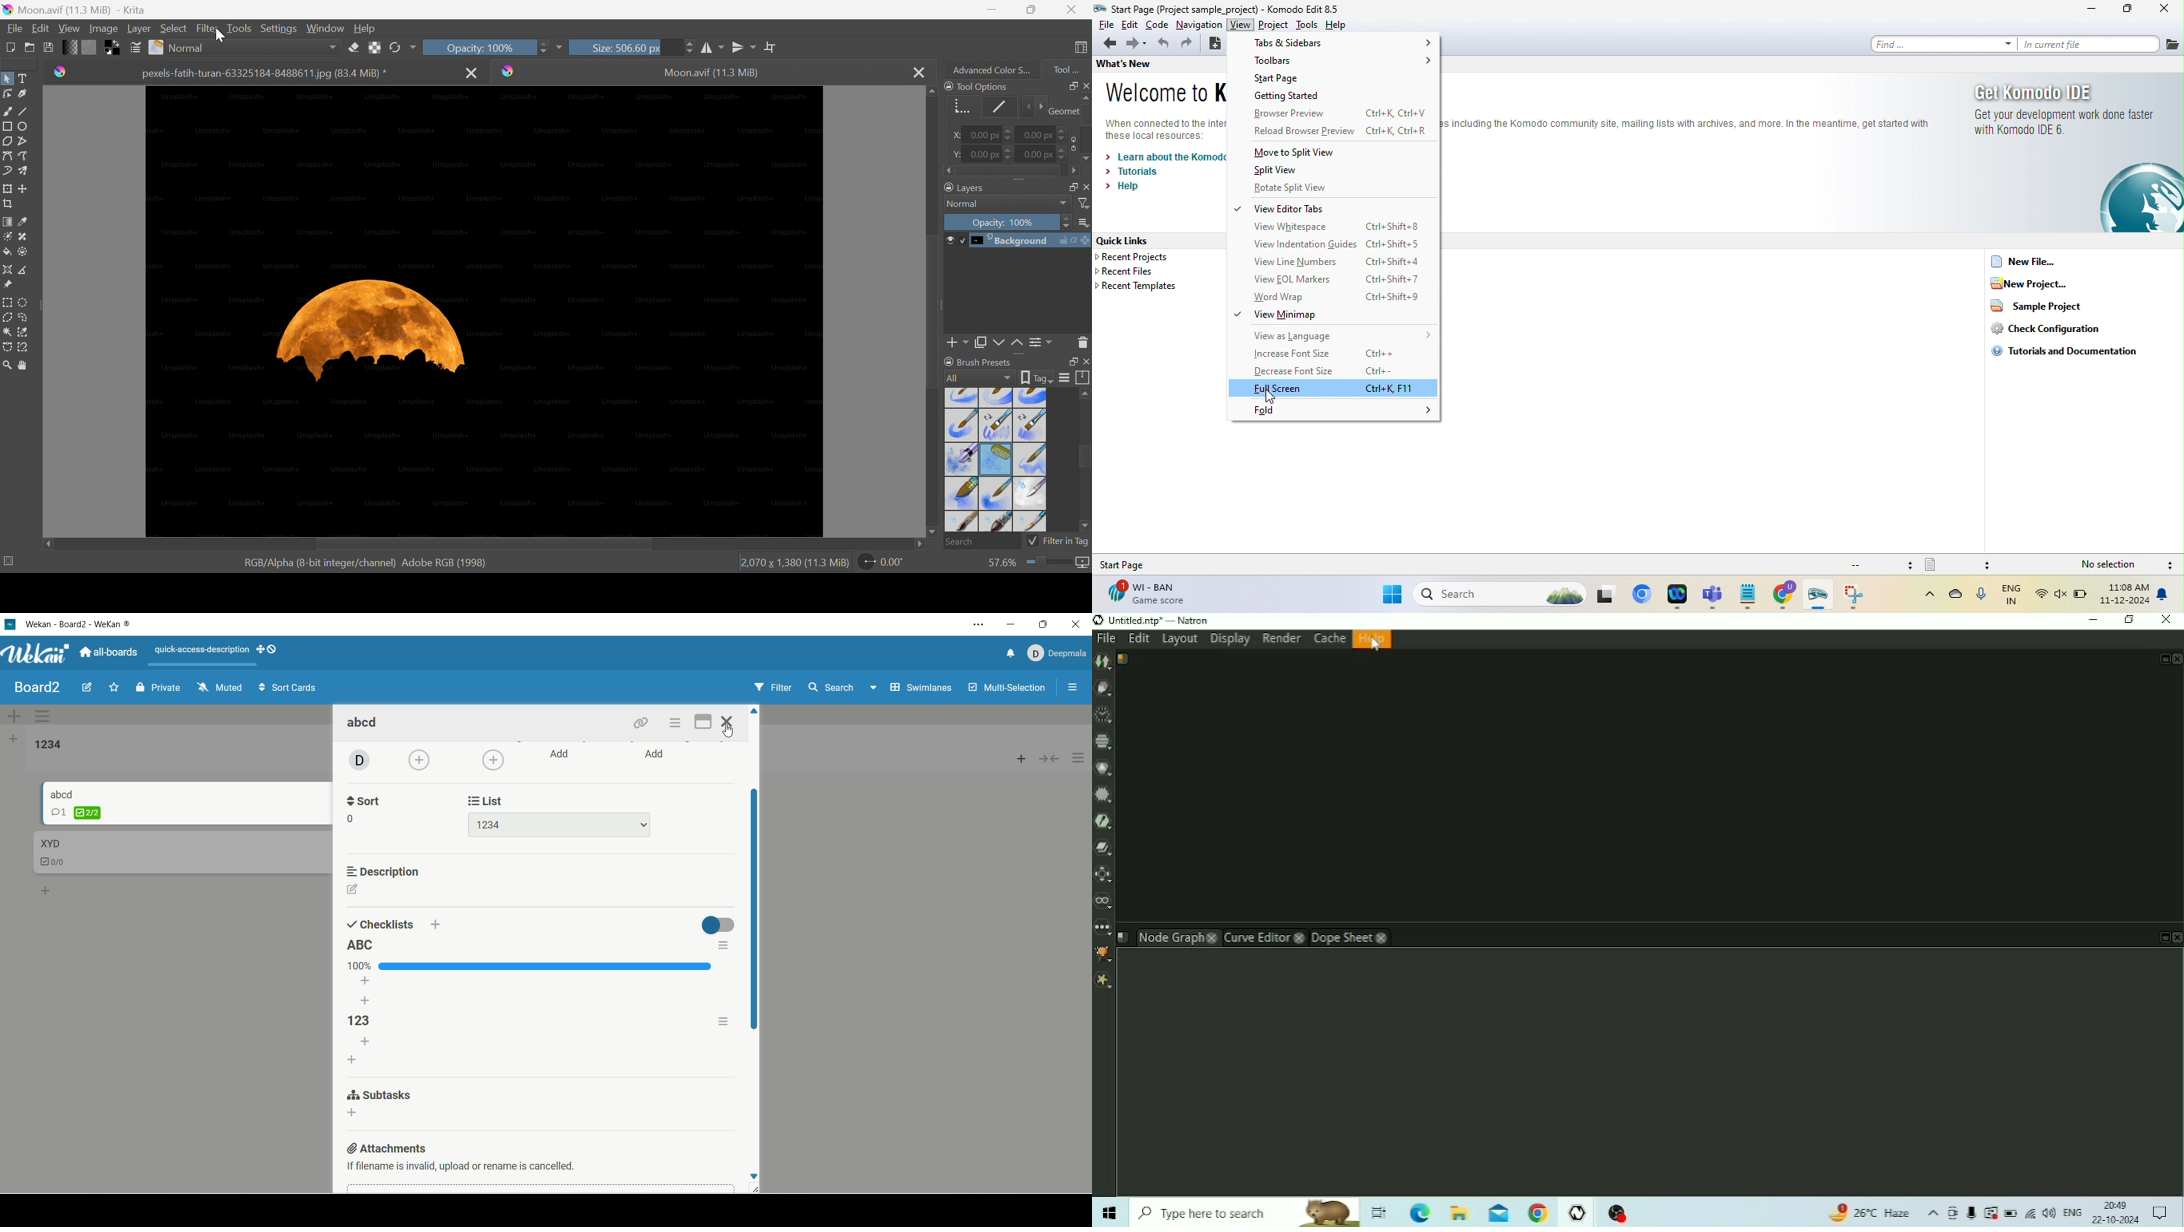  What do you see at coordinates (1057, 653) in the screenshot?
I see `account` at bounding box center [1057, 653].